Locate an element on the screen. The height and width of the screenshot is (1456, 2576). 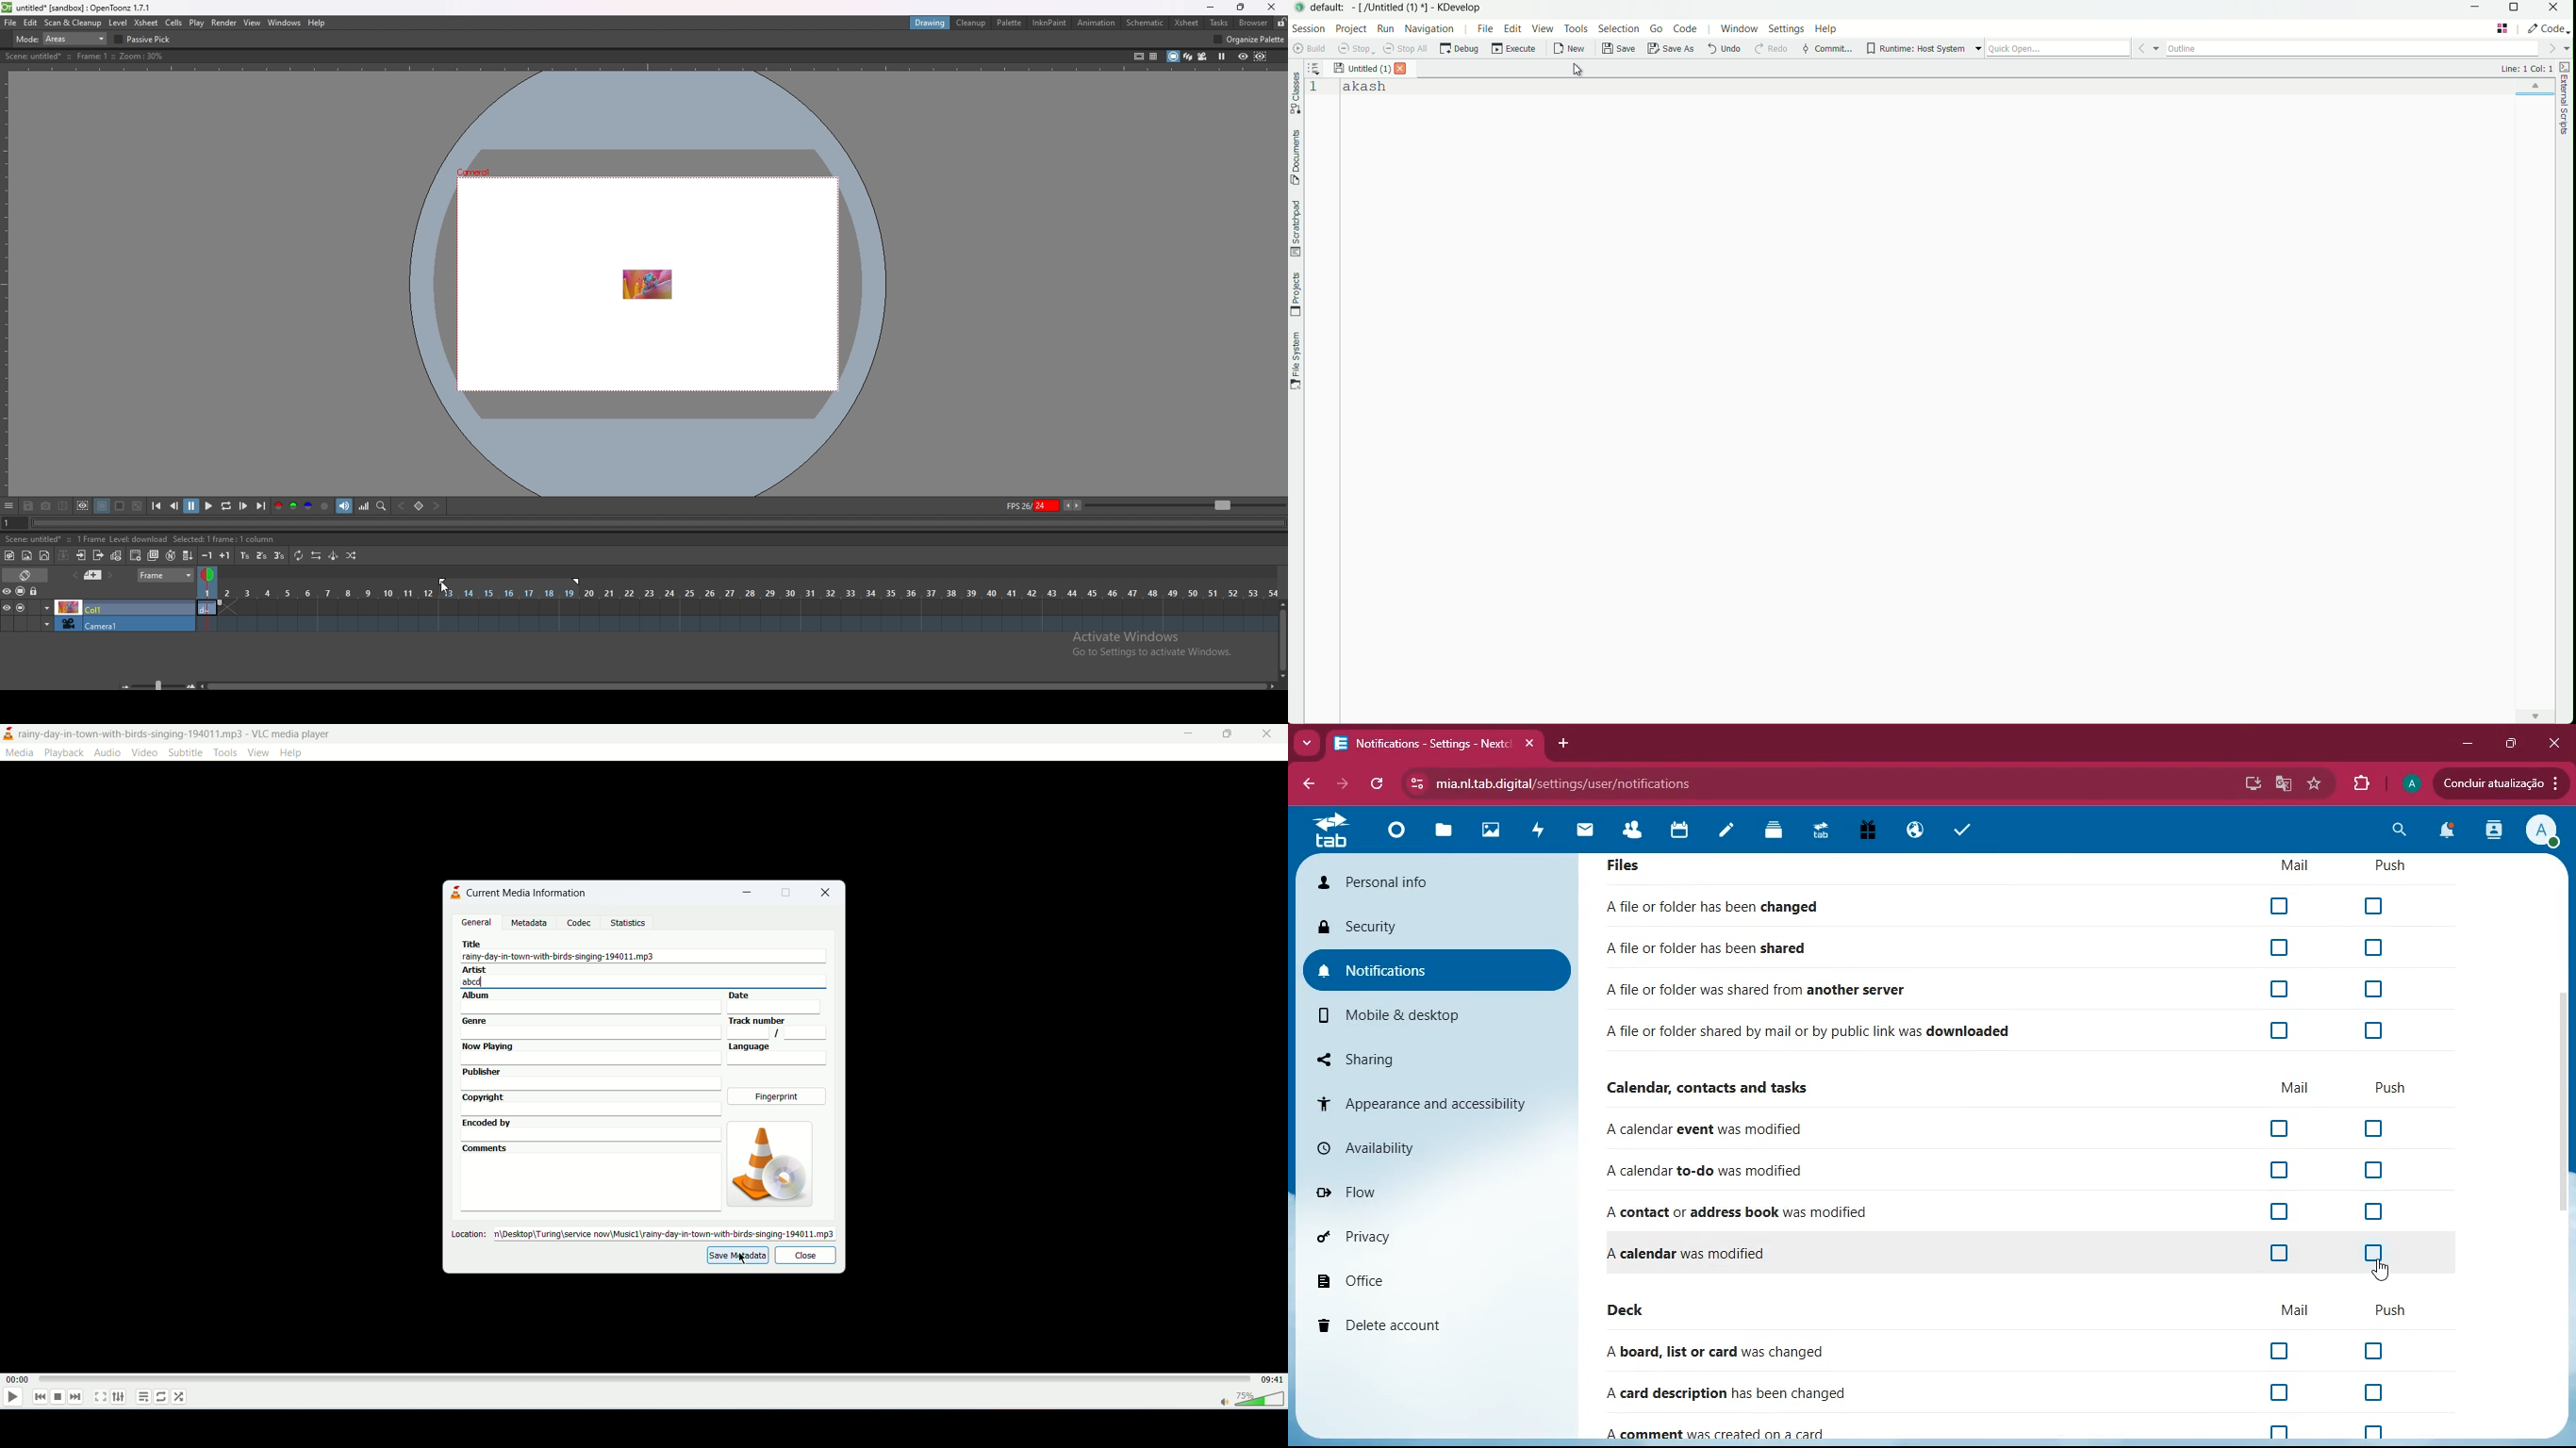
to-do is located at coordinates (1709, 1168).